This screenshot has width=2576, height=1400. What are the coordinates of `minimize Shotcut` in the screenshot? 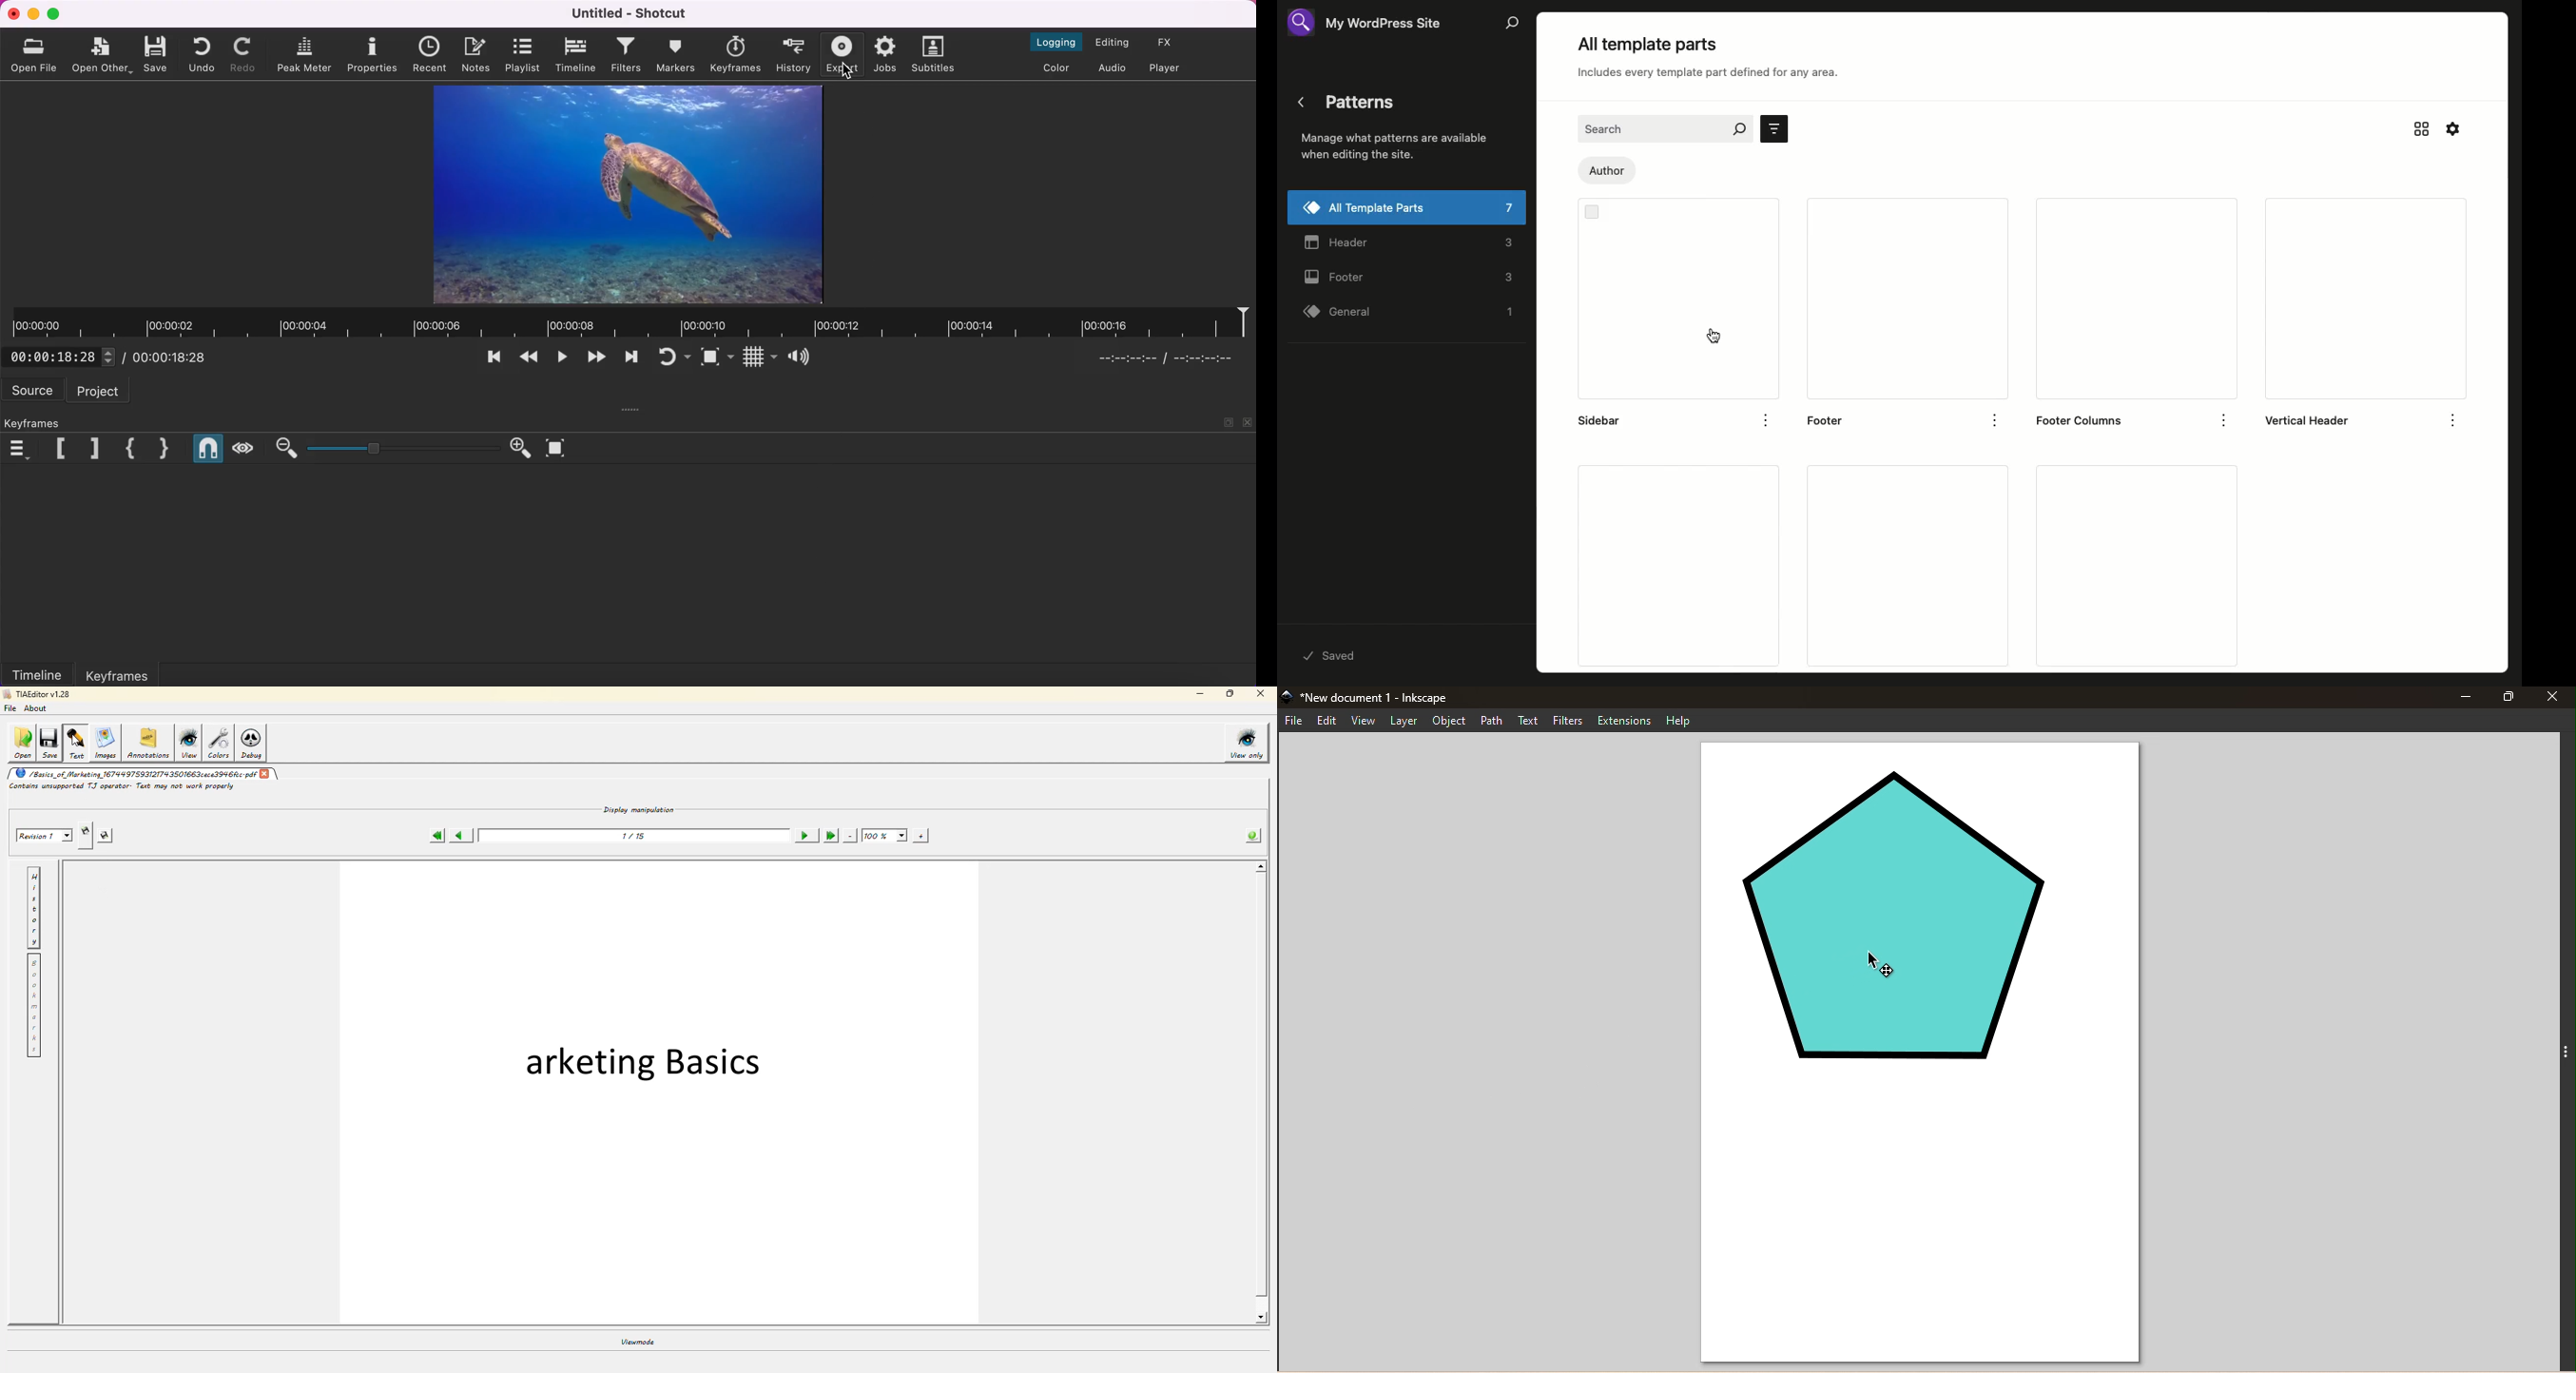 It's located at (33, 14).